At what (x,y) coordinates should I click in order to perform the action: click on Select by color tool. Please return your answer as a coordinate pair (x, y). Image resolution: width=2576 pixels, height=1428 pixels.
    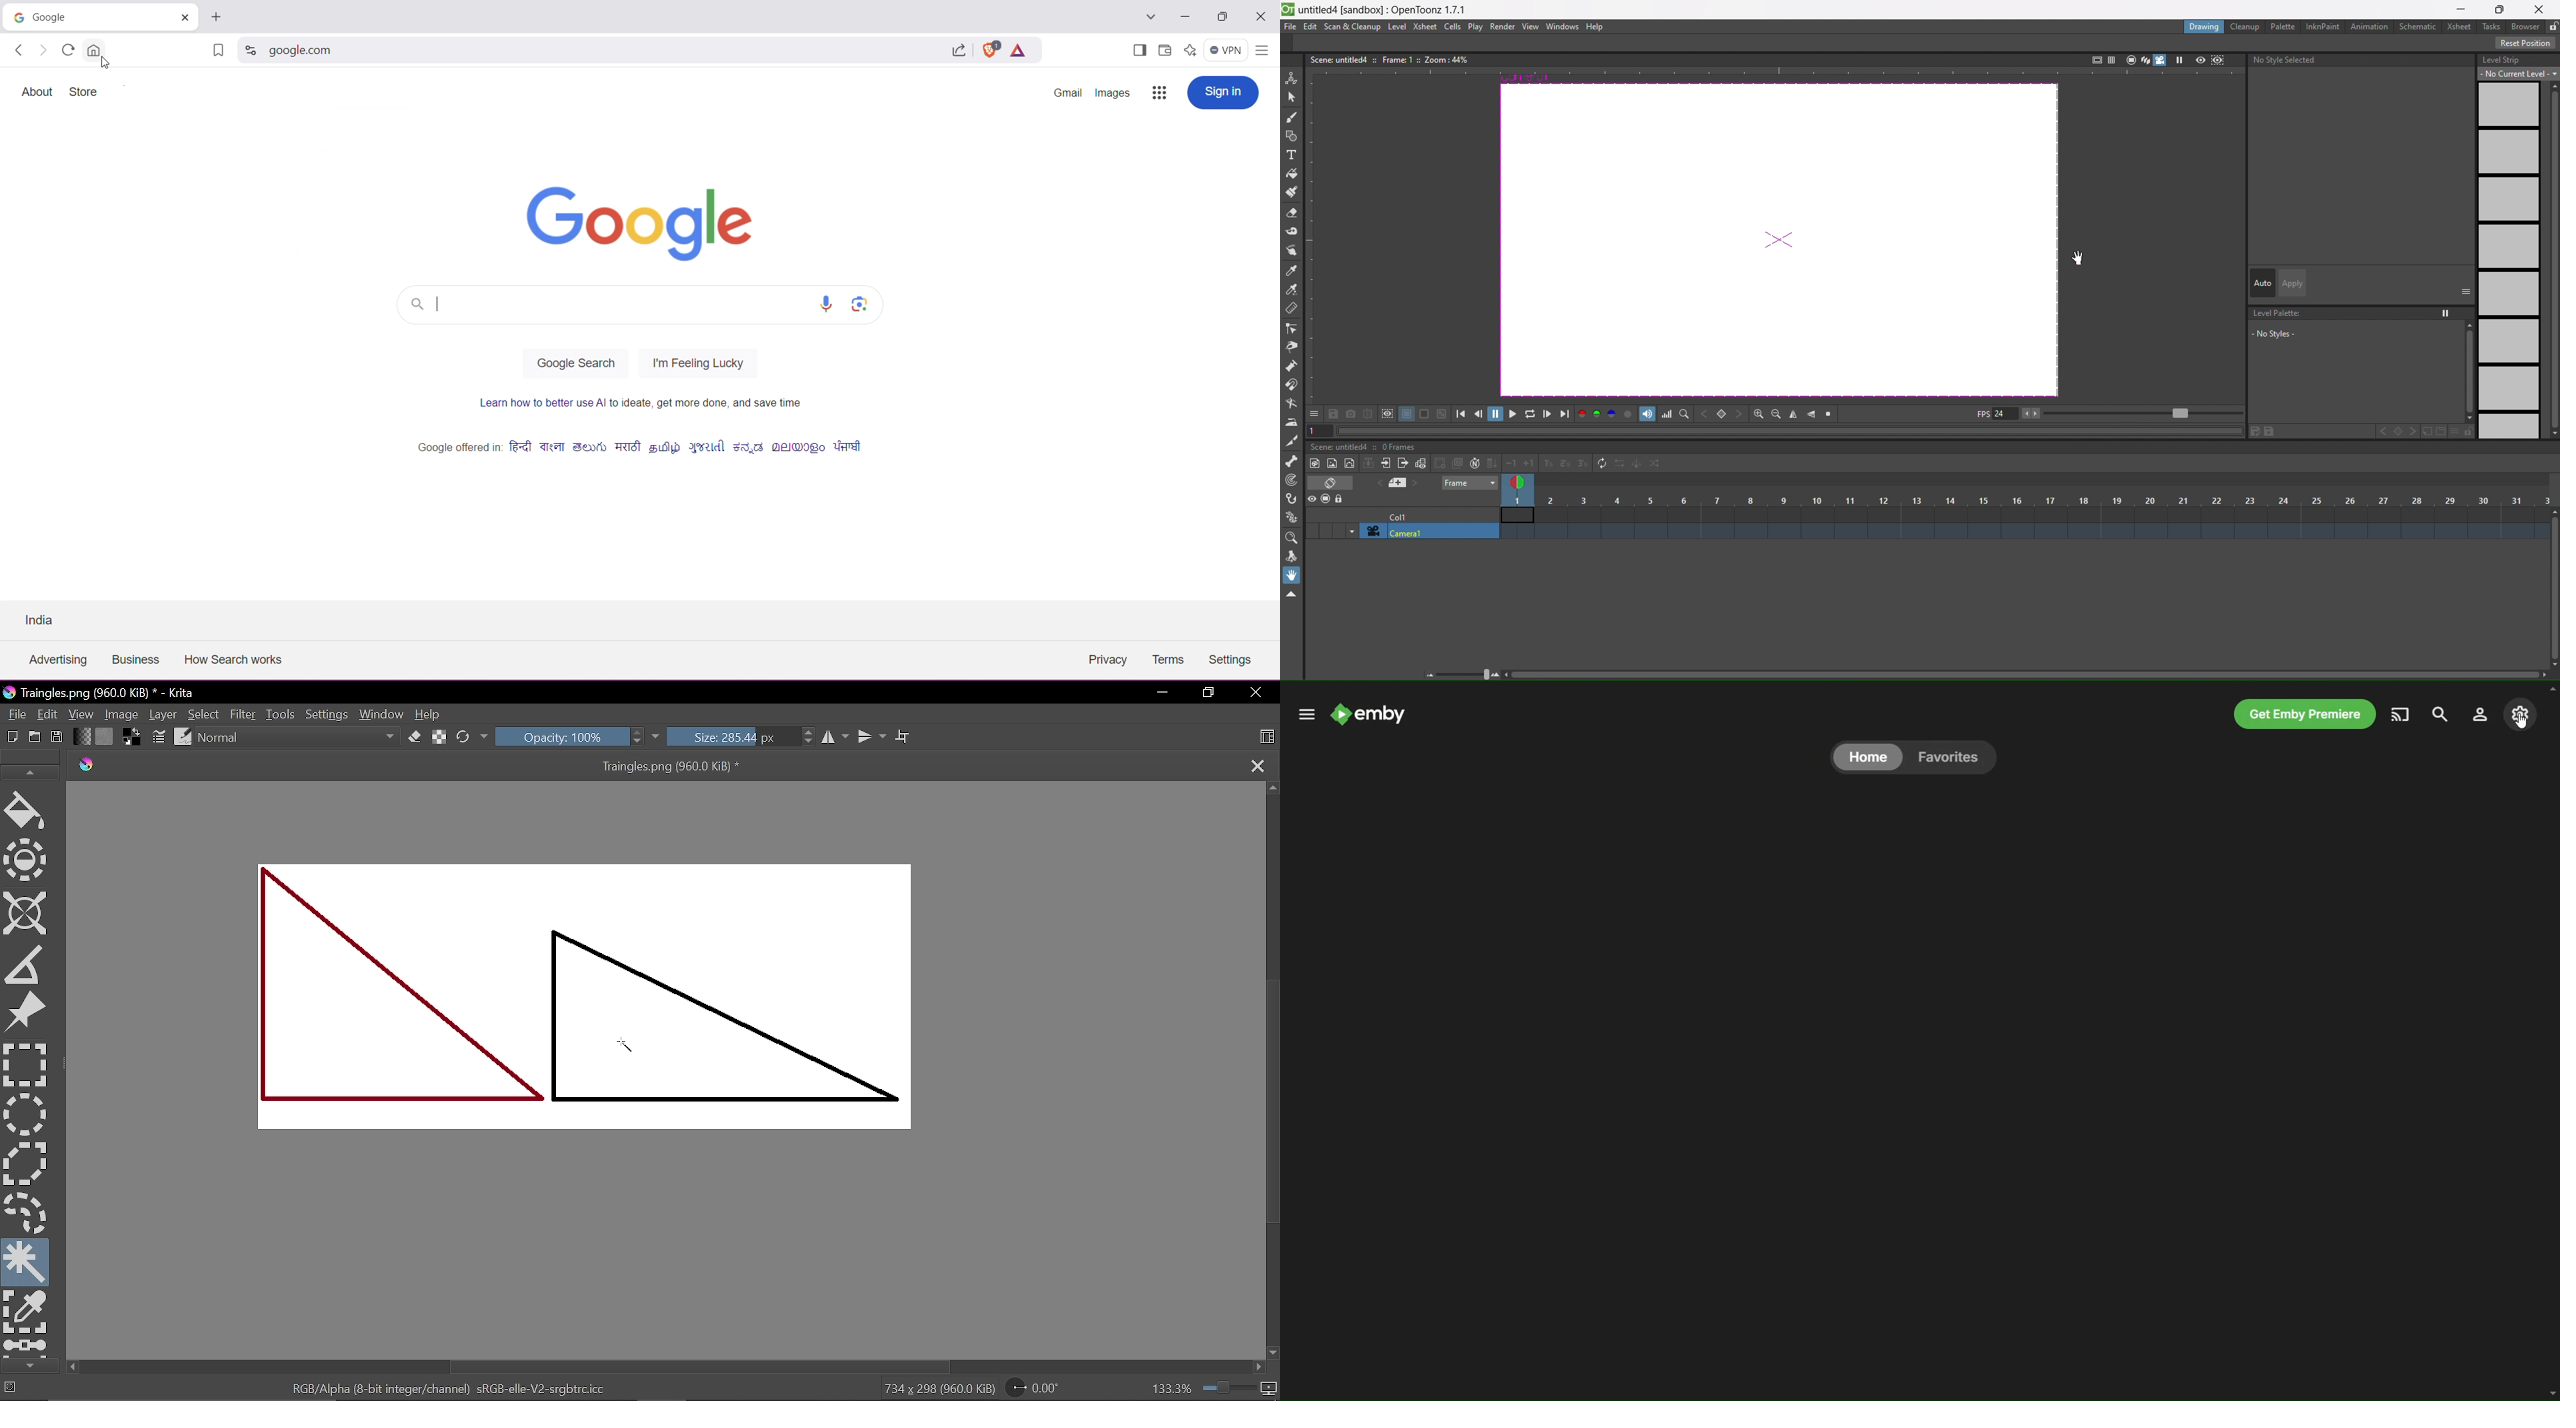
    Looking at the image, I should click on (27, 1313).